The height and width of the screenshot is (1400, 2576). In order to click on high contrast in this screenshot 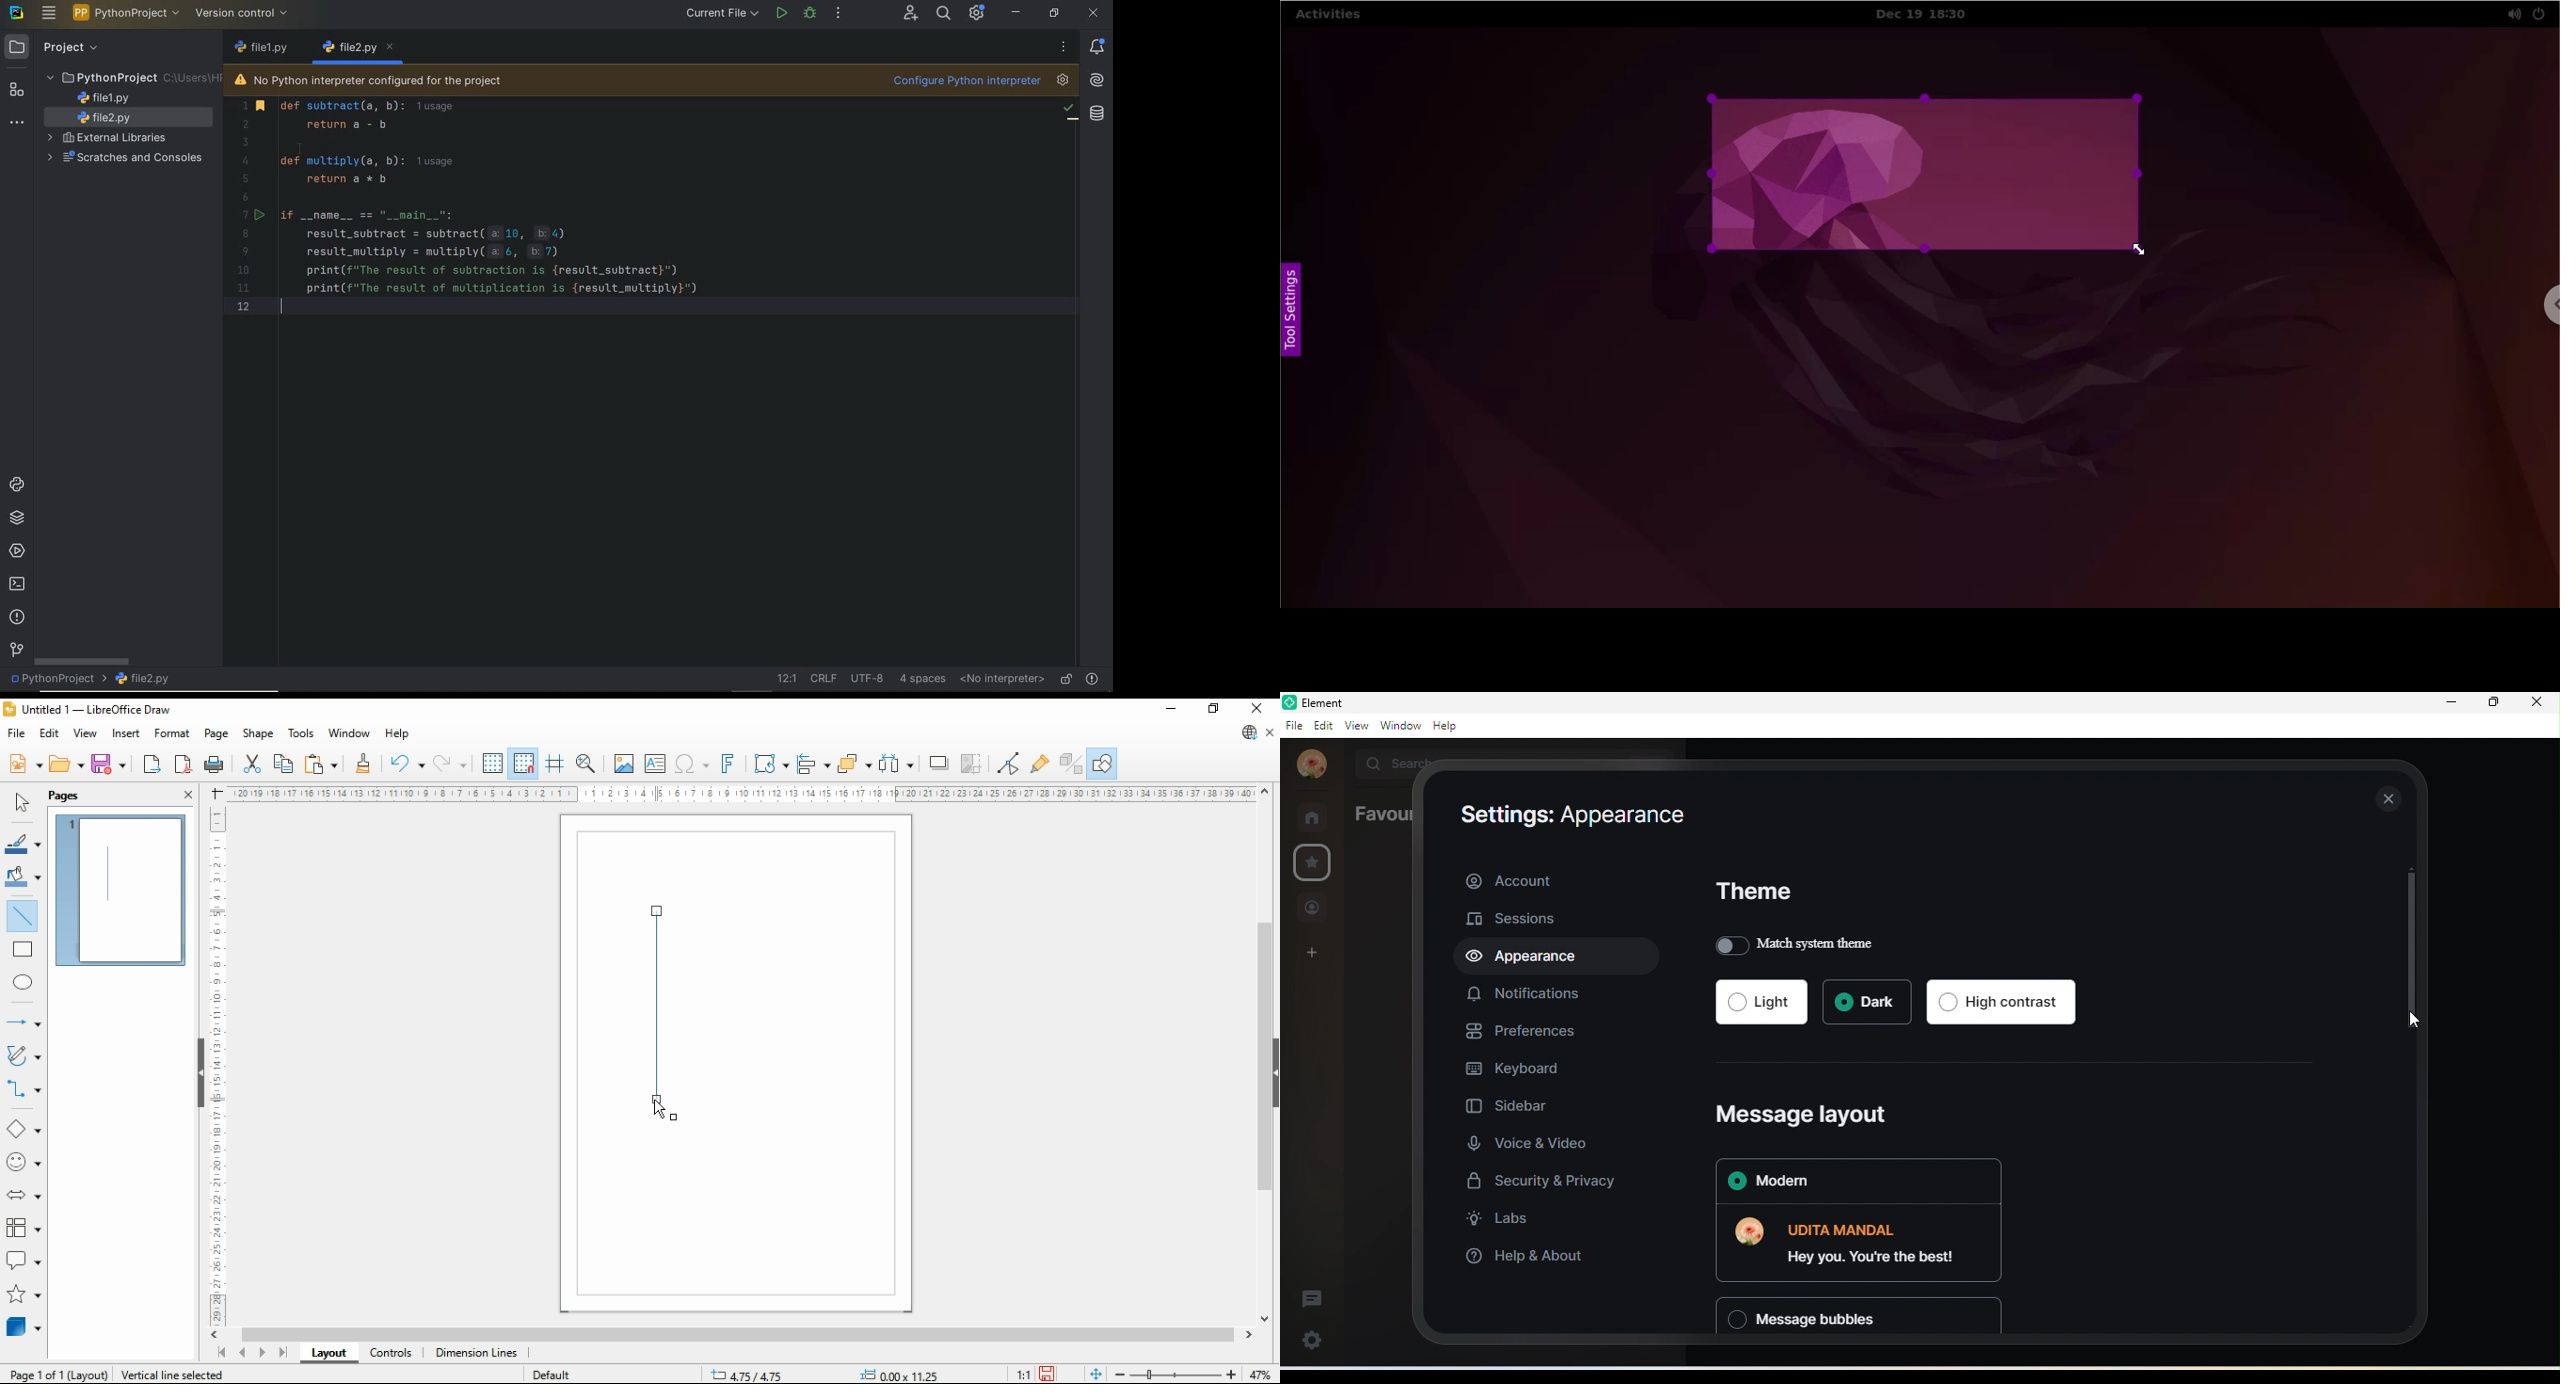, I will do `click(2002, 1001)`.